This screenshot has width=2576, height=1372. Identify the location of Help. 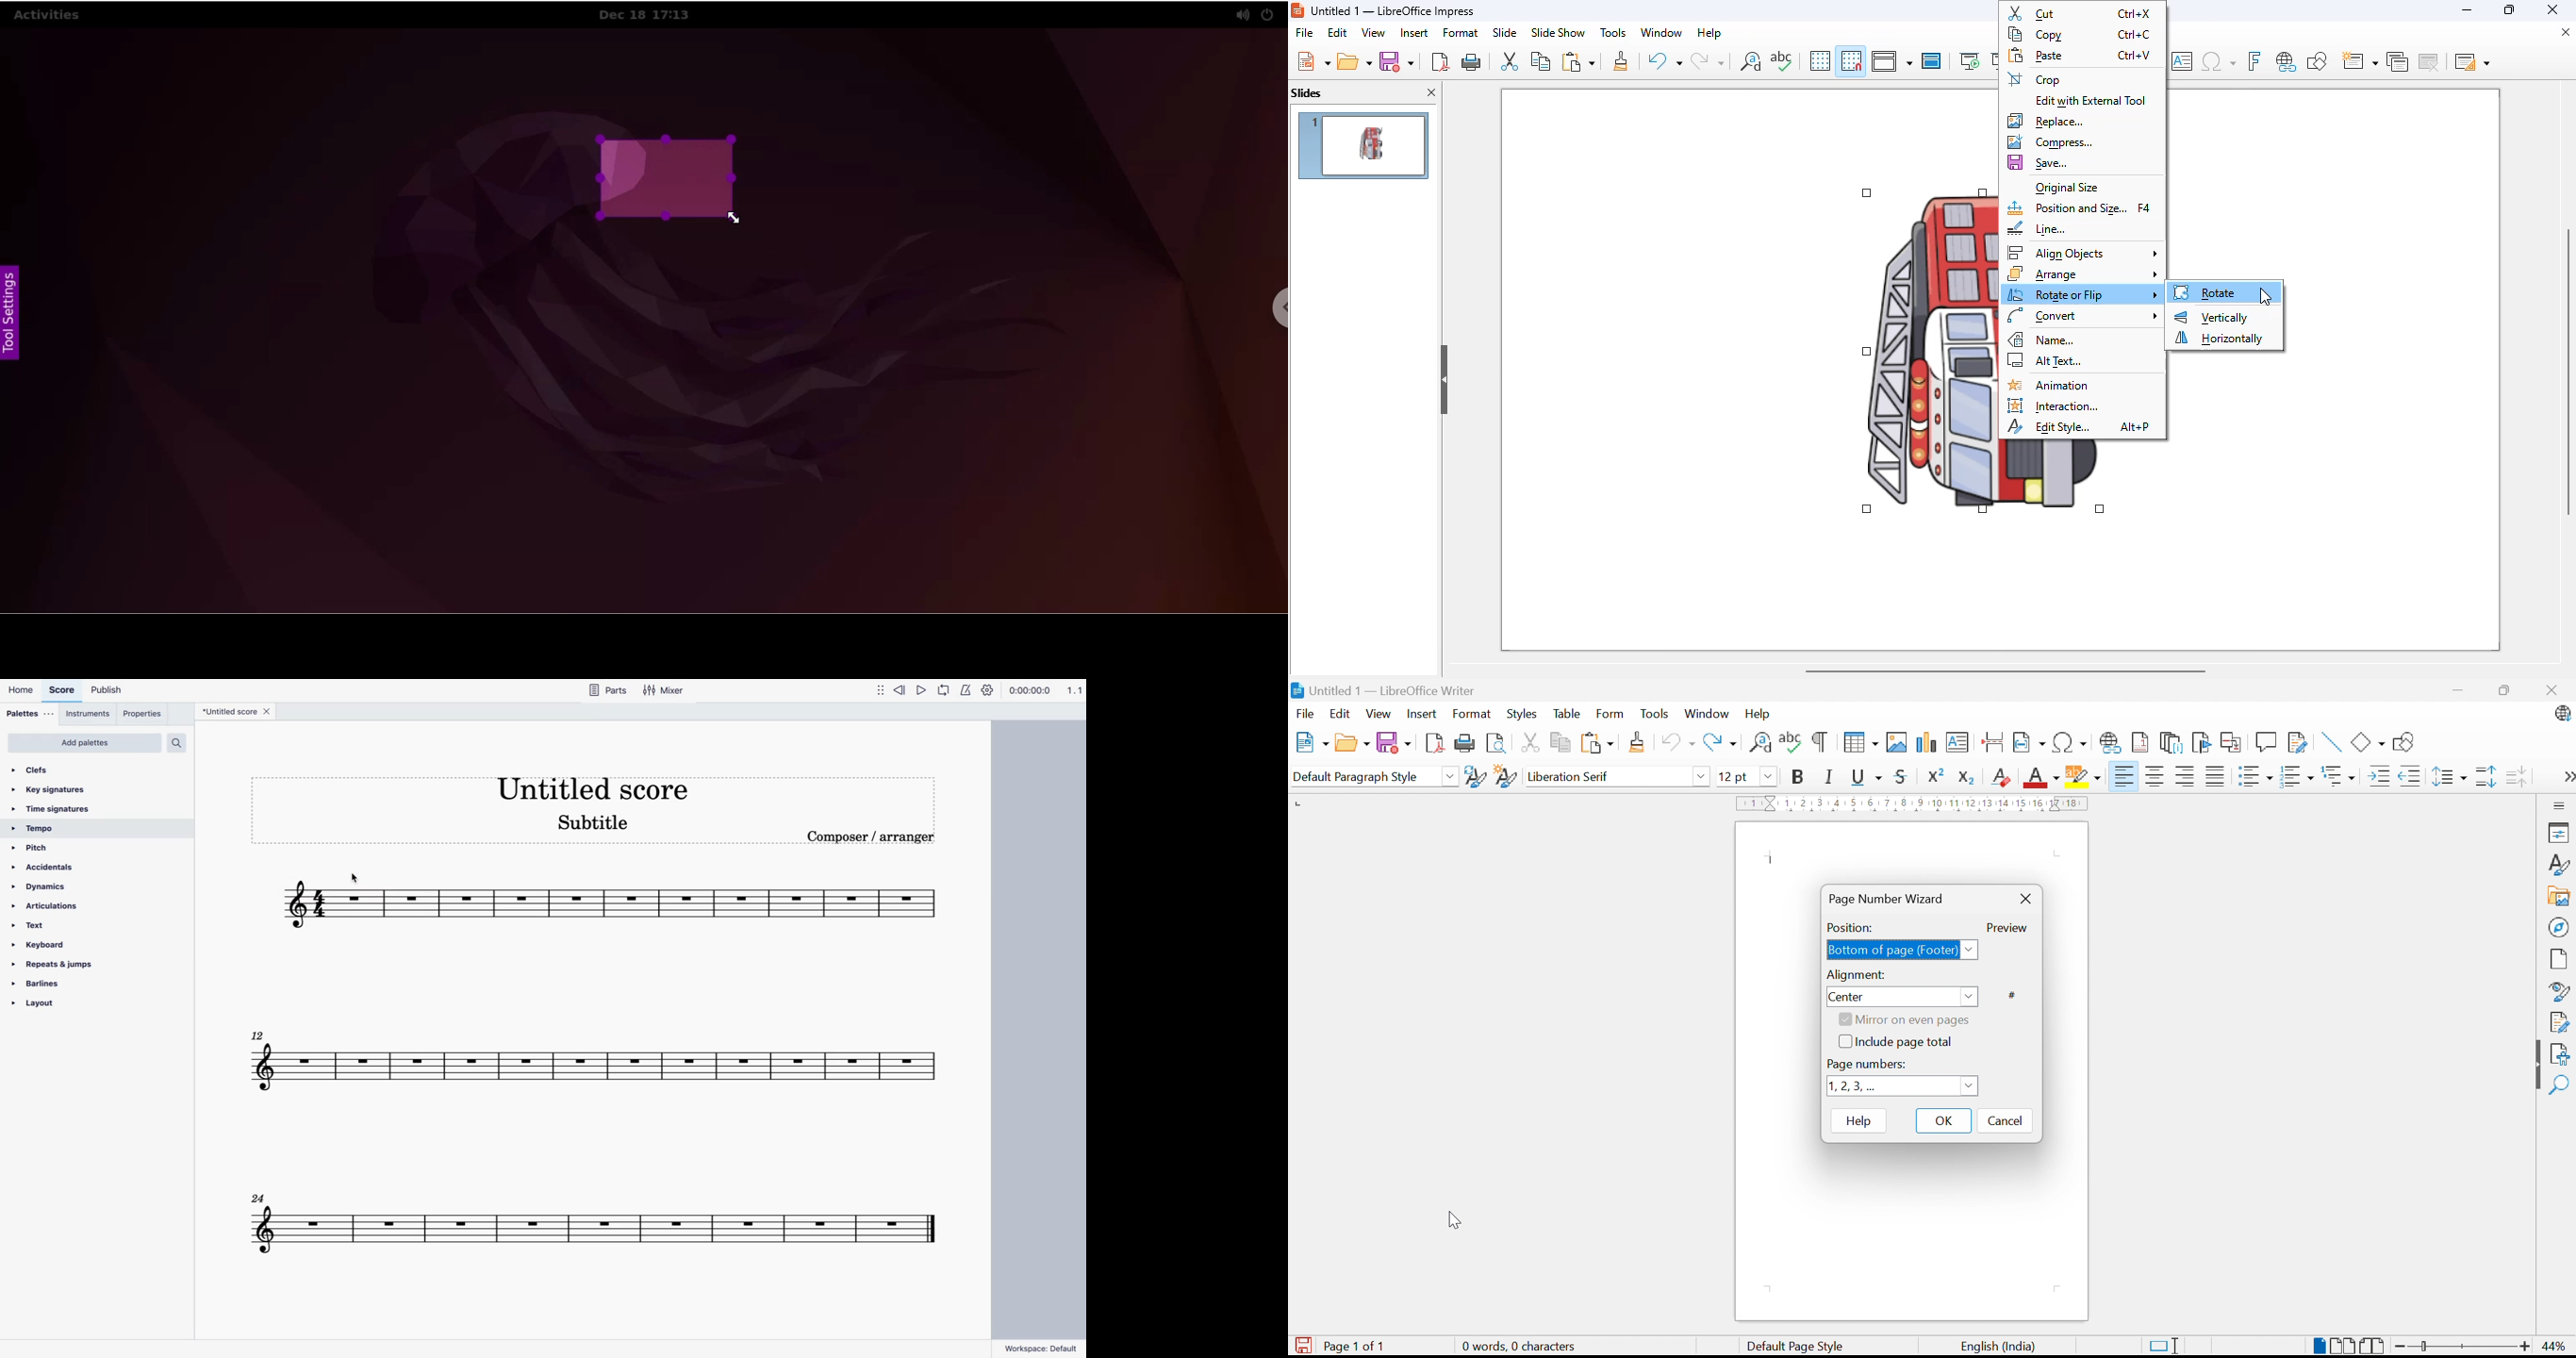
(1758, 715).